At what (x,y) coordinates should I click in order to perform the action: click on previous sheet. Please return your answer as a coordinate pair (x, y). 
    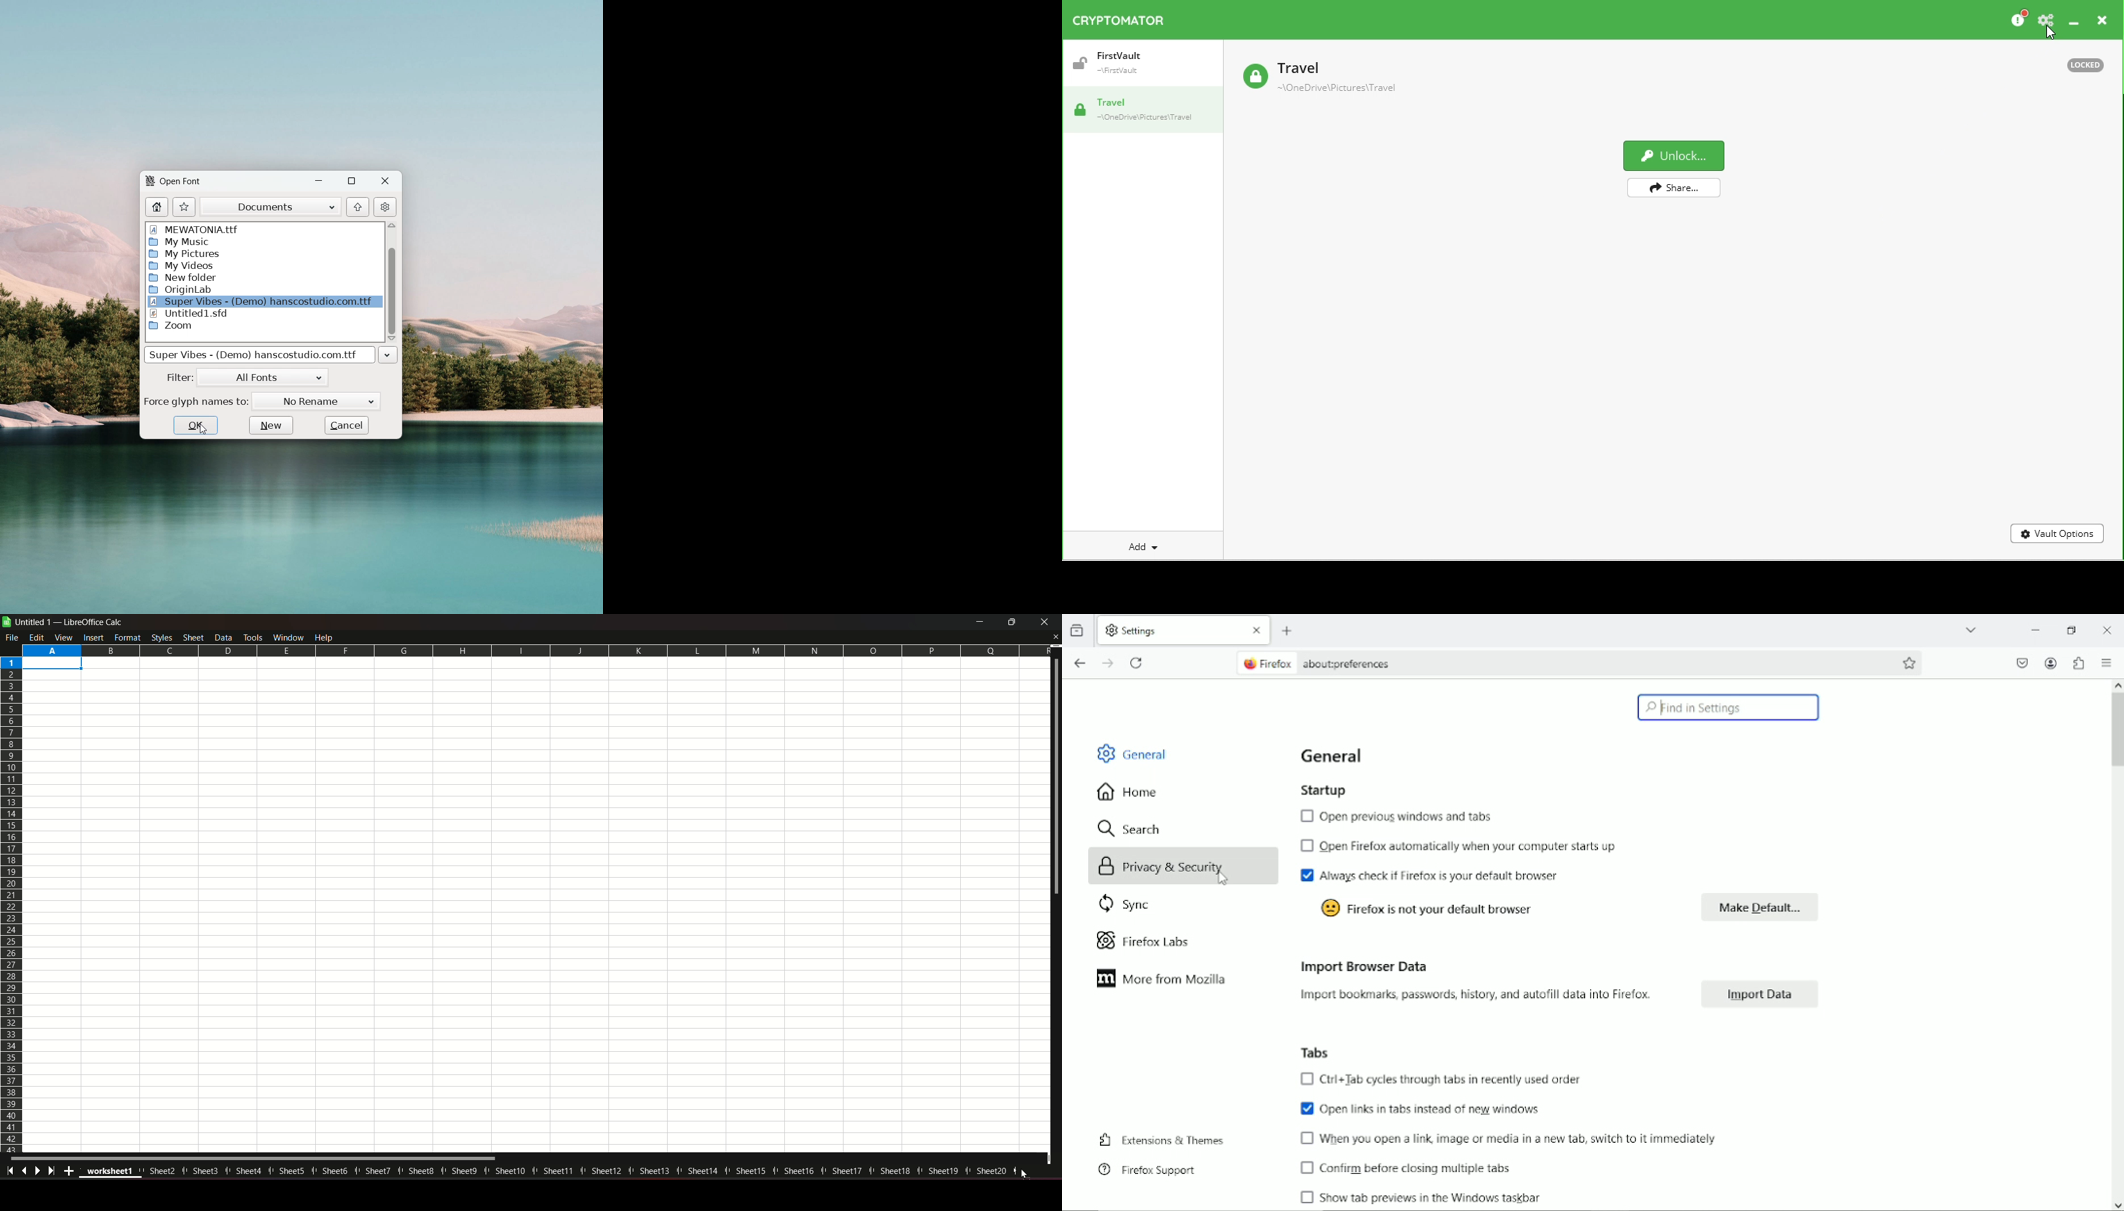
    Looking at the image, I should click on (25, 1170).